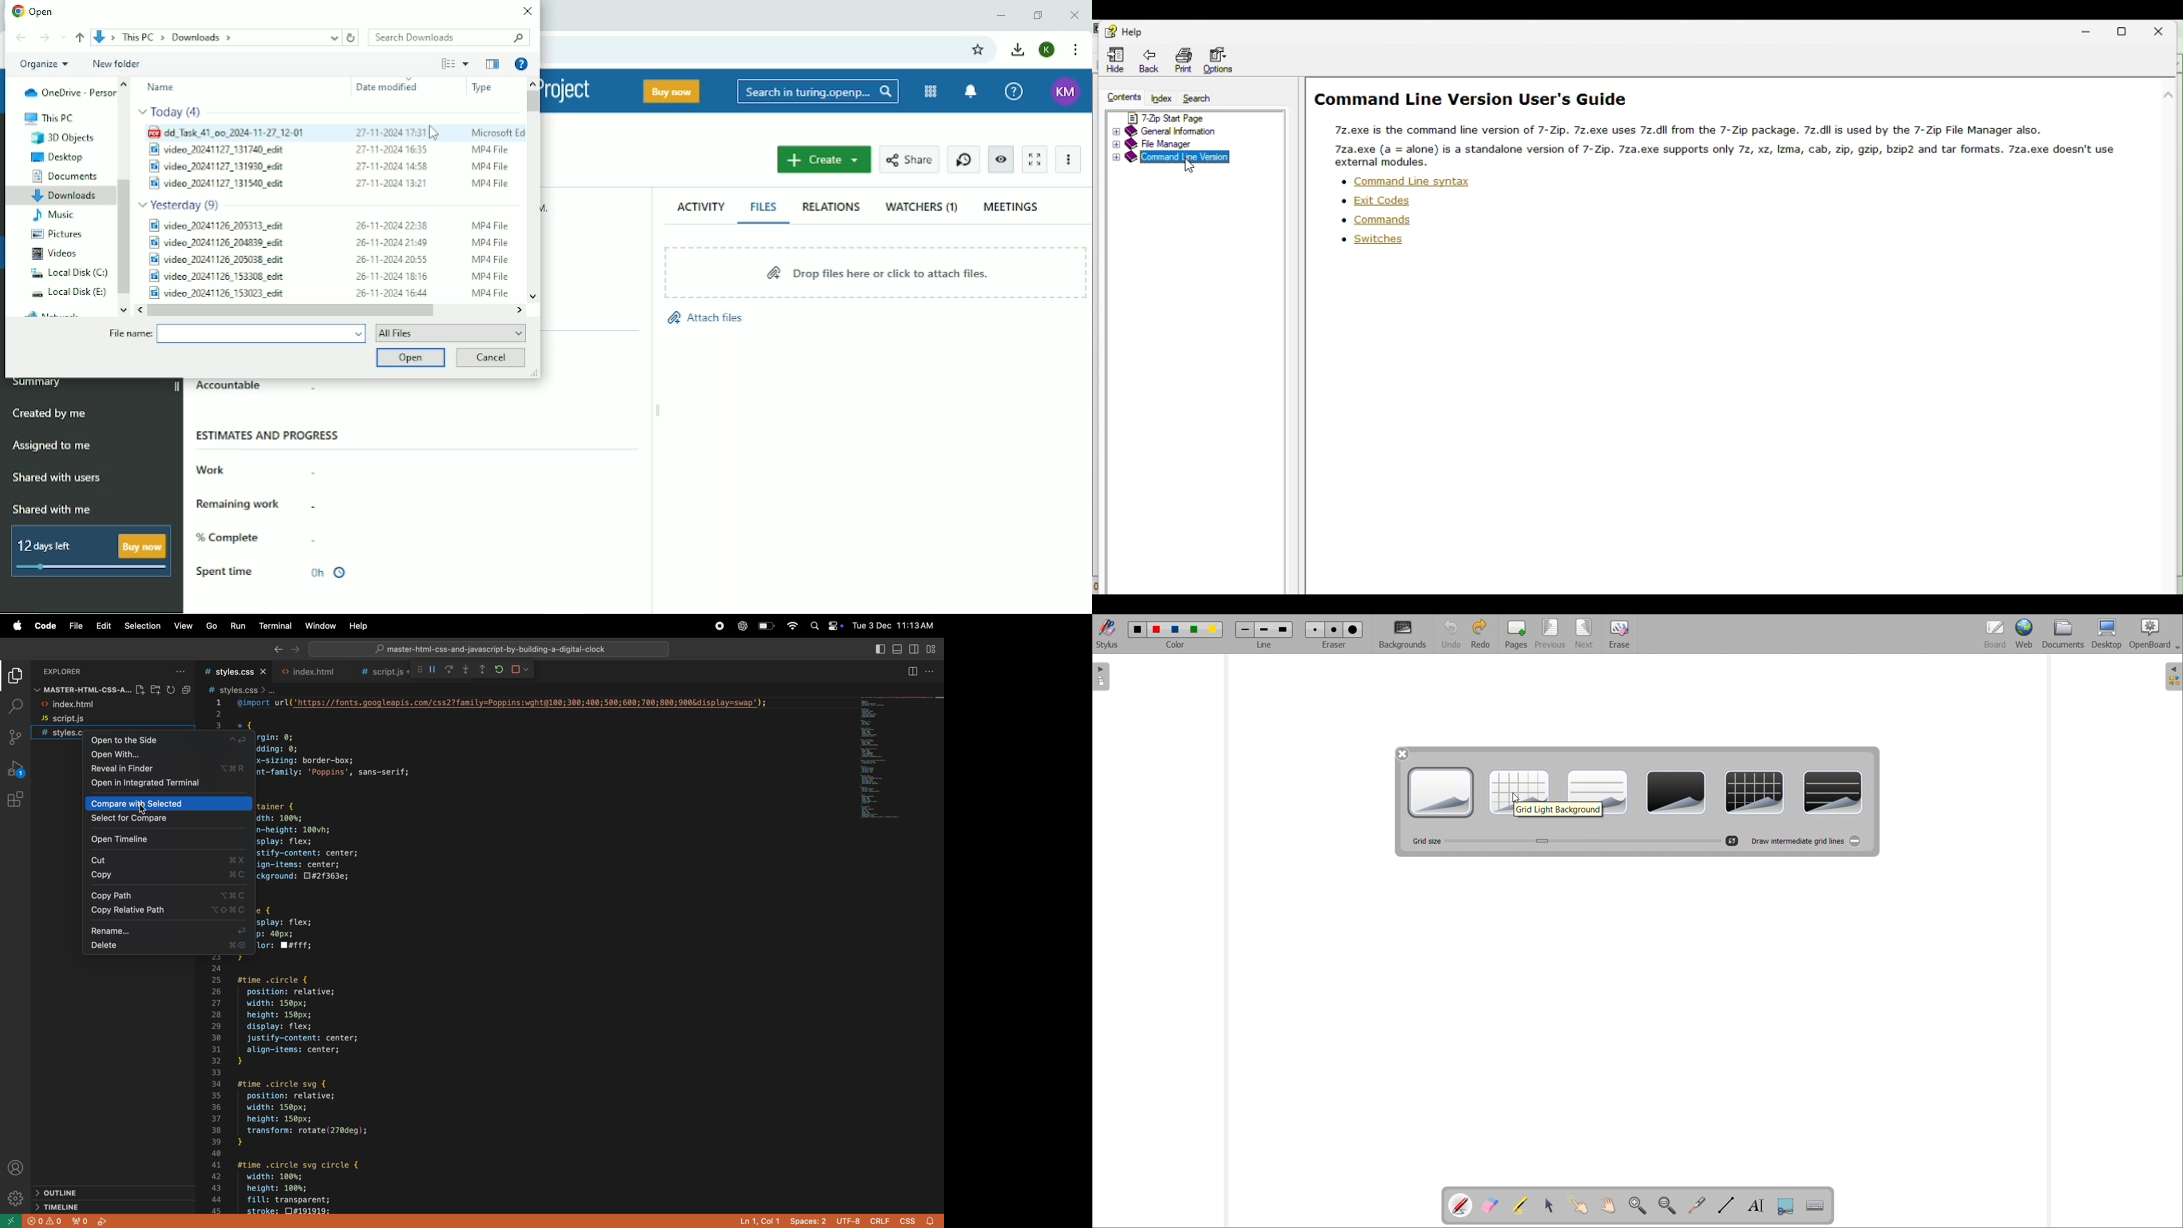 The width and height of the screenshot is (2184, 1232). What do you see at coordinates (58, 734) in the screenshot?
I see `style.css` at bounding box center [58, 734].